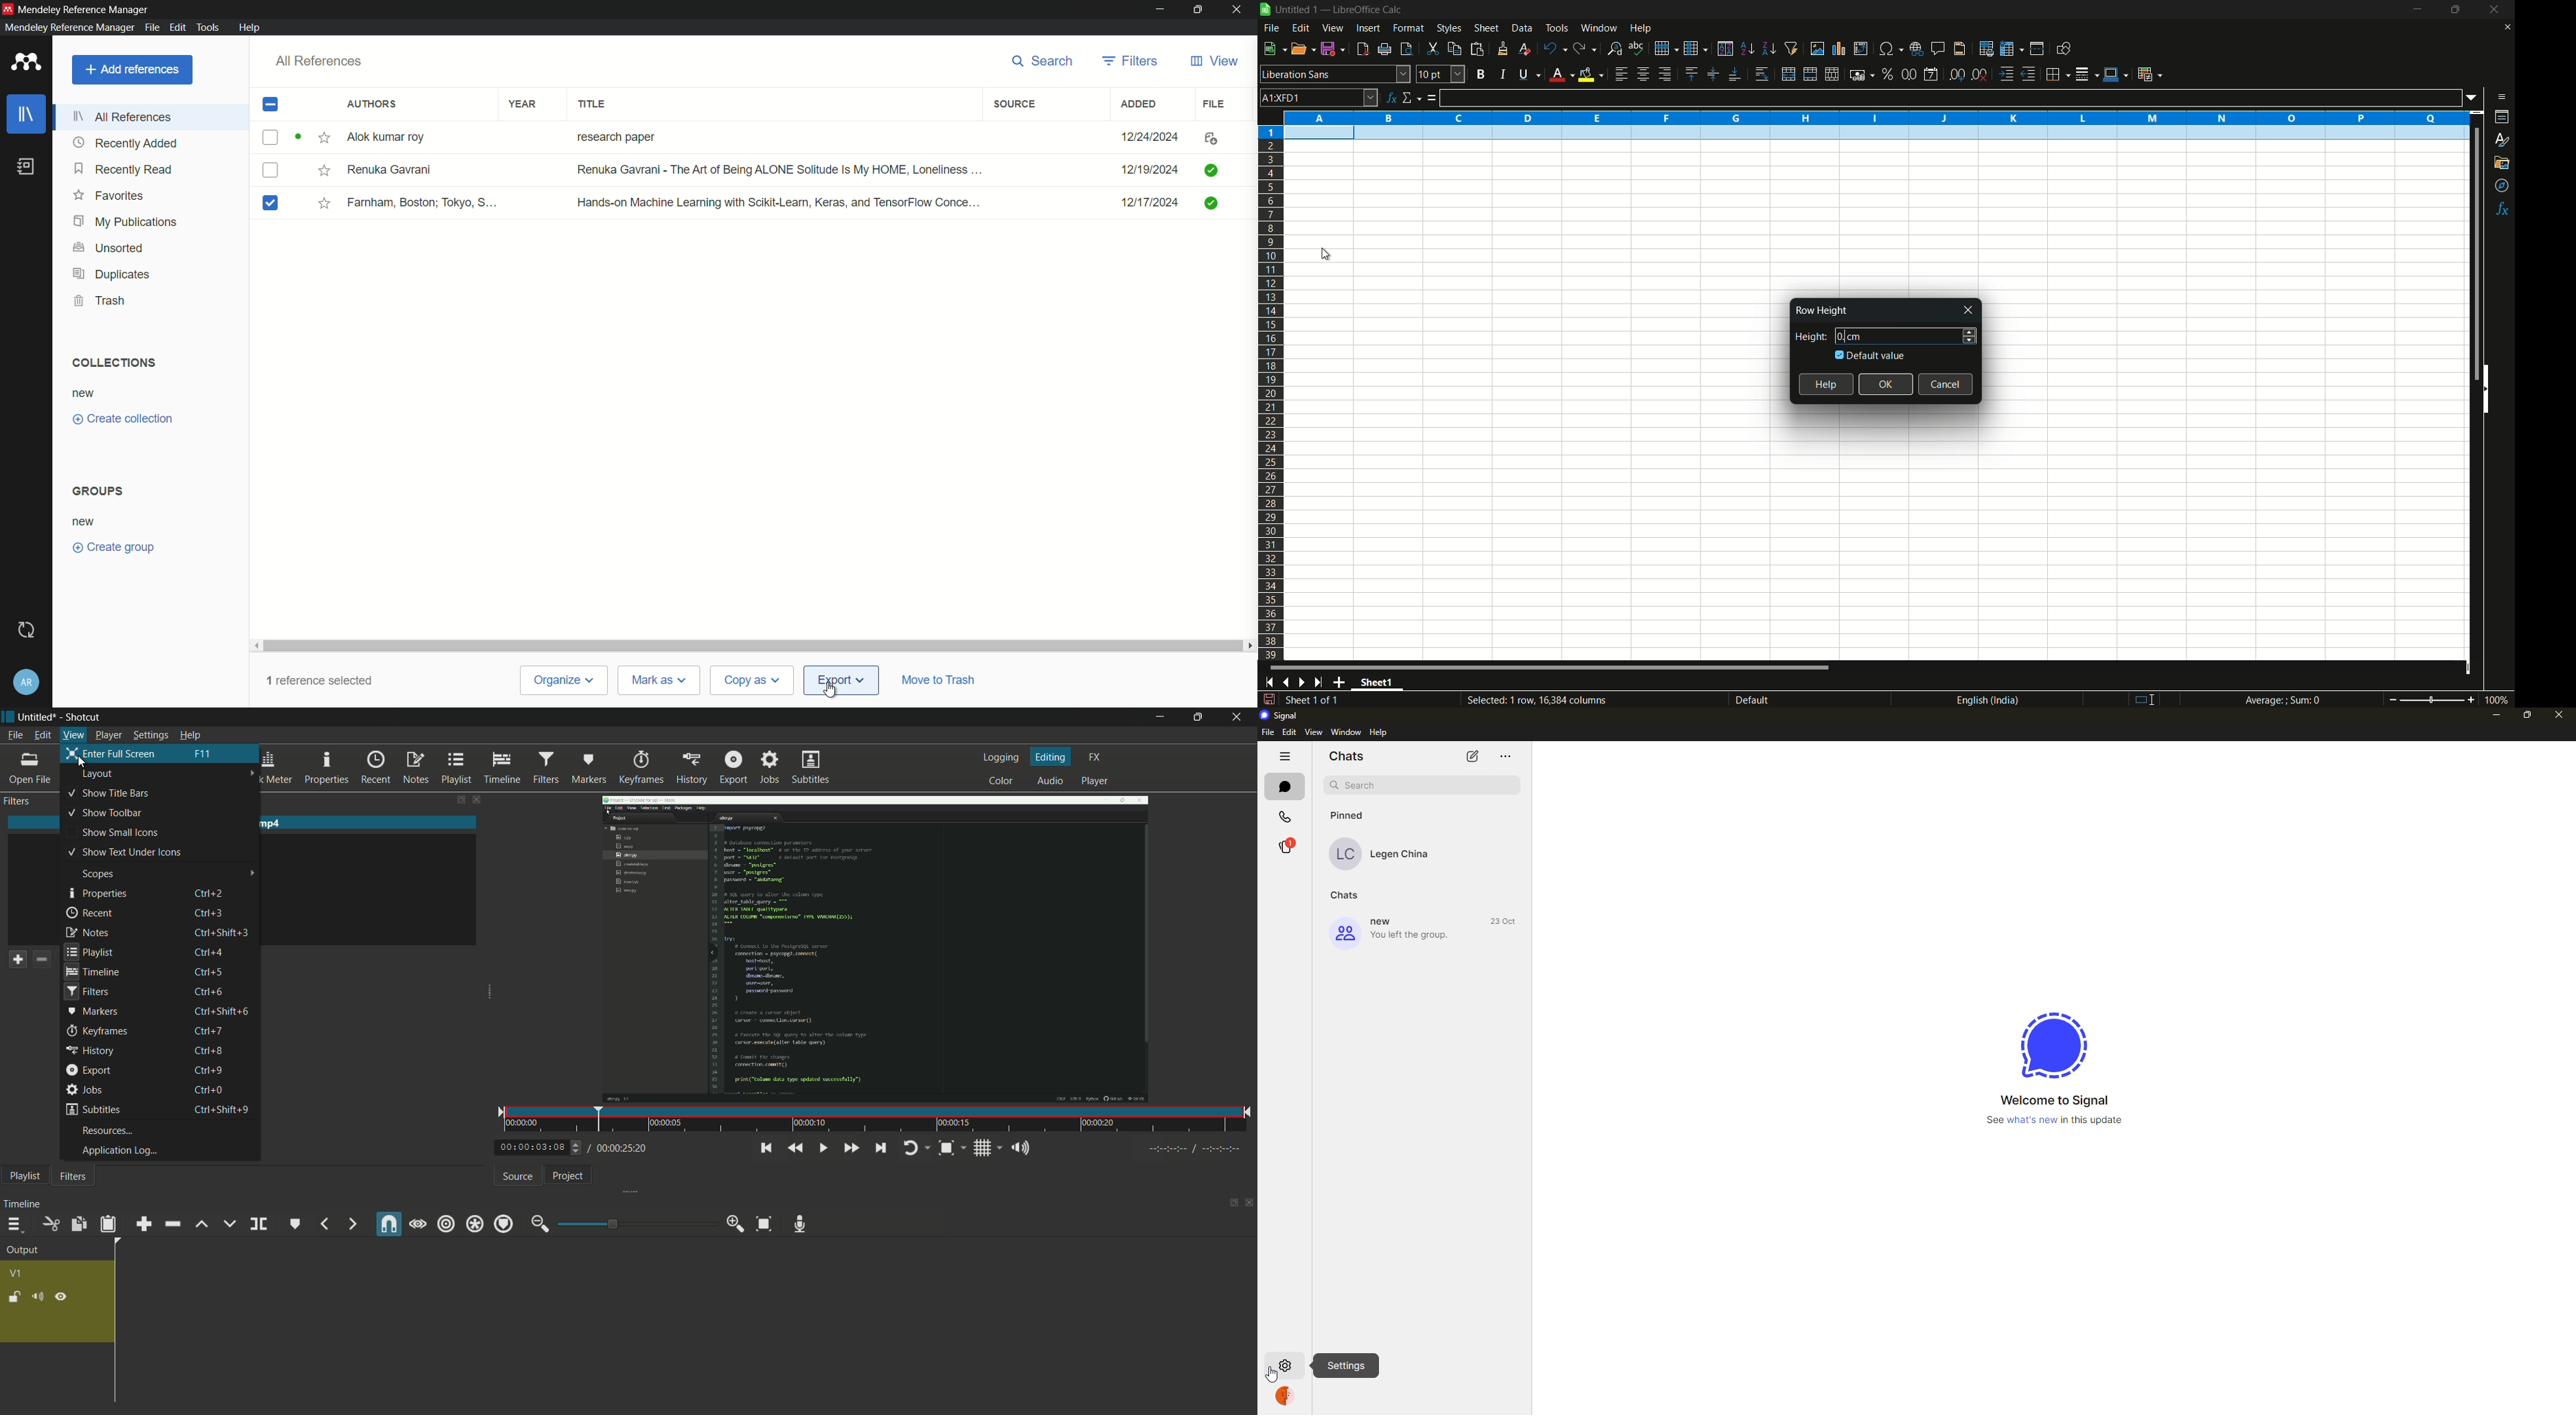 The width and height of the screenshot is (2576, 1428). Describe the element at coordinates (1862, 75) in the screenshot. I see `format as currency` at that location.